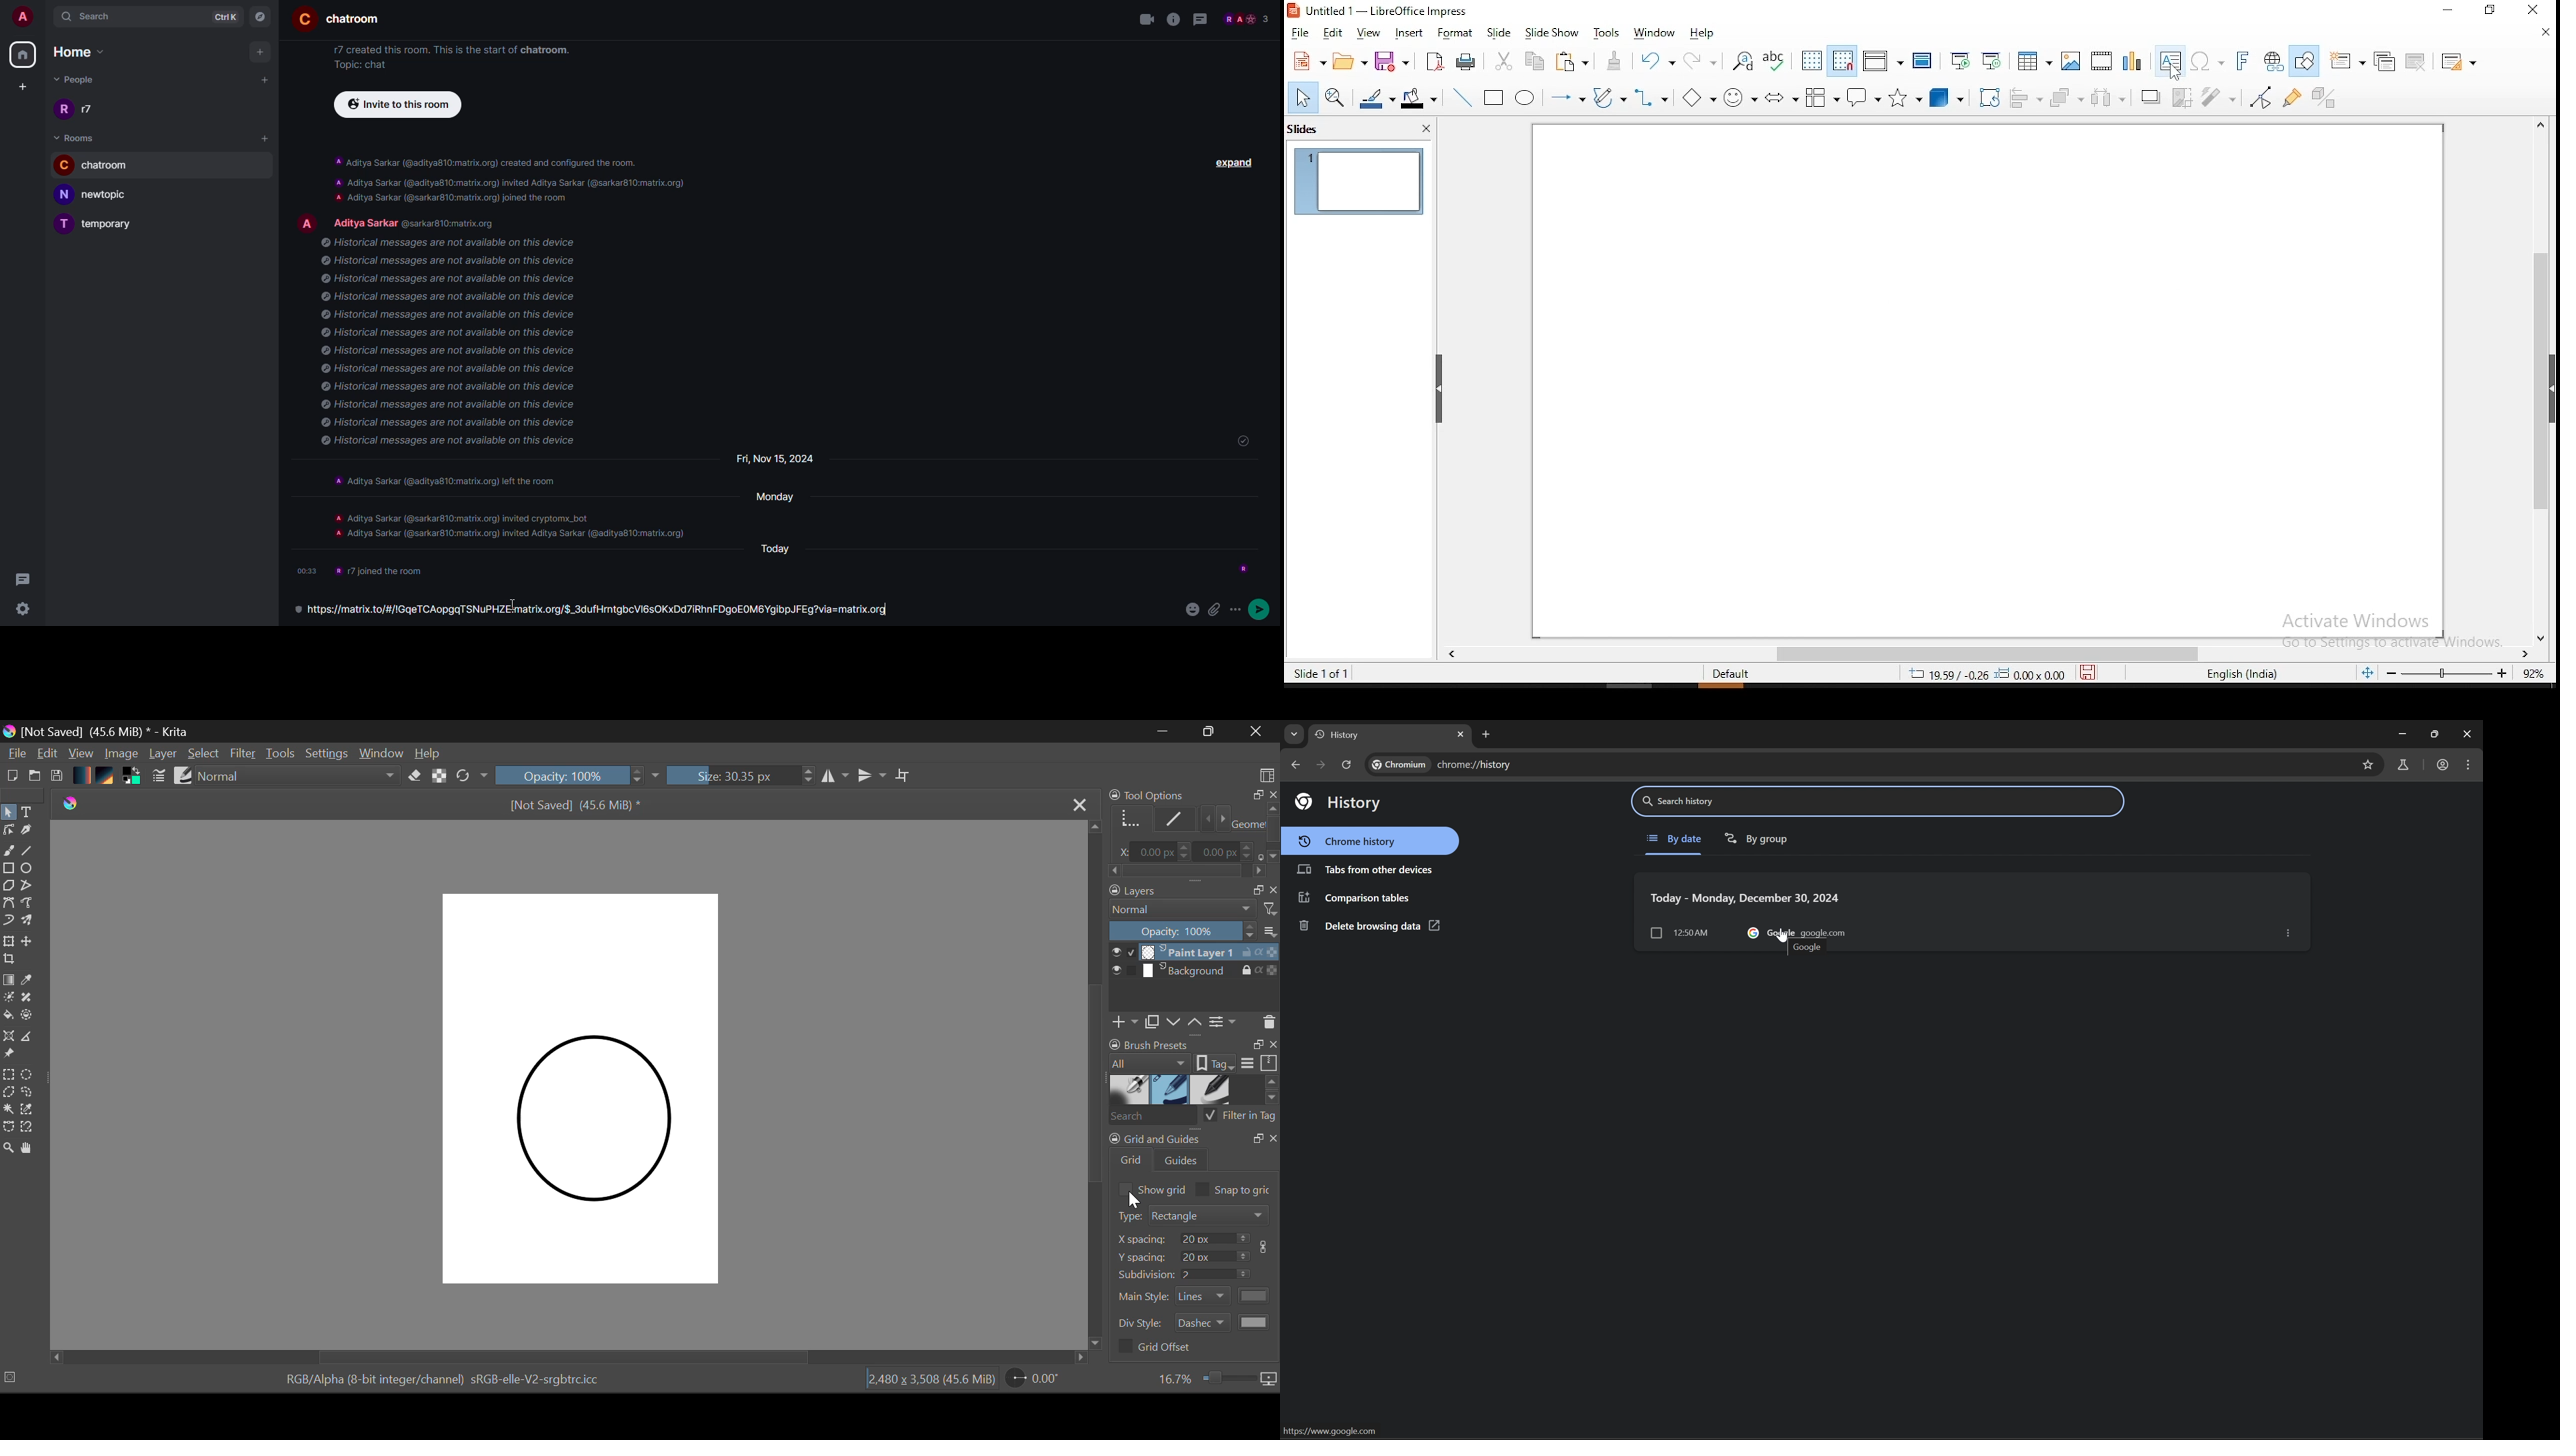  Describe the element at coordinates (1366, 869) in the screenshot. I see `tabs from other devices` at that location.